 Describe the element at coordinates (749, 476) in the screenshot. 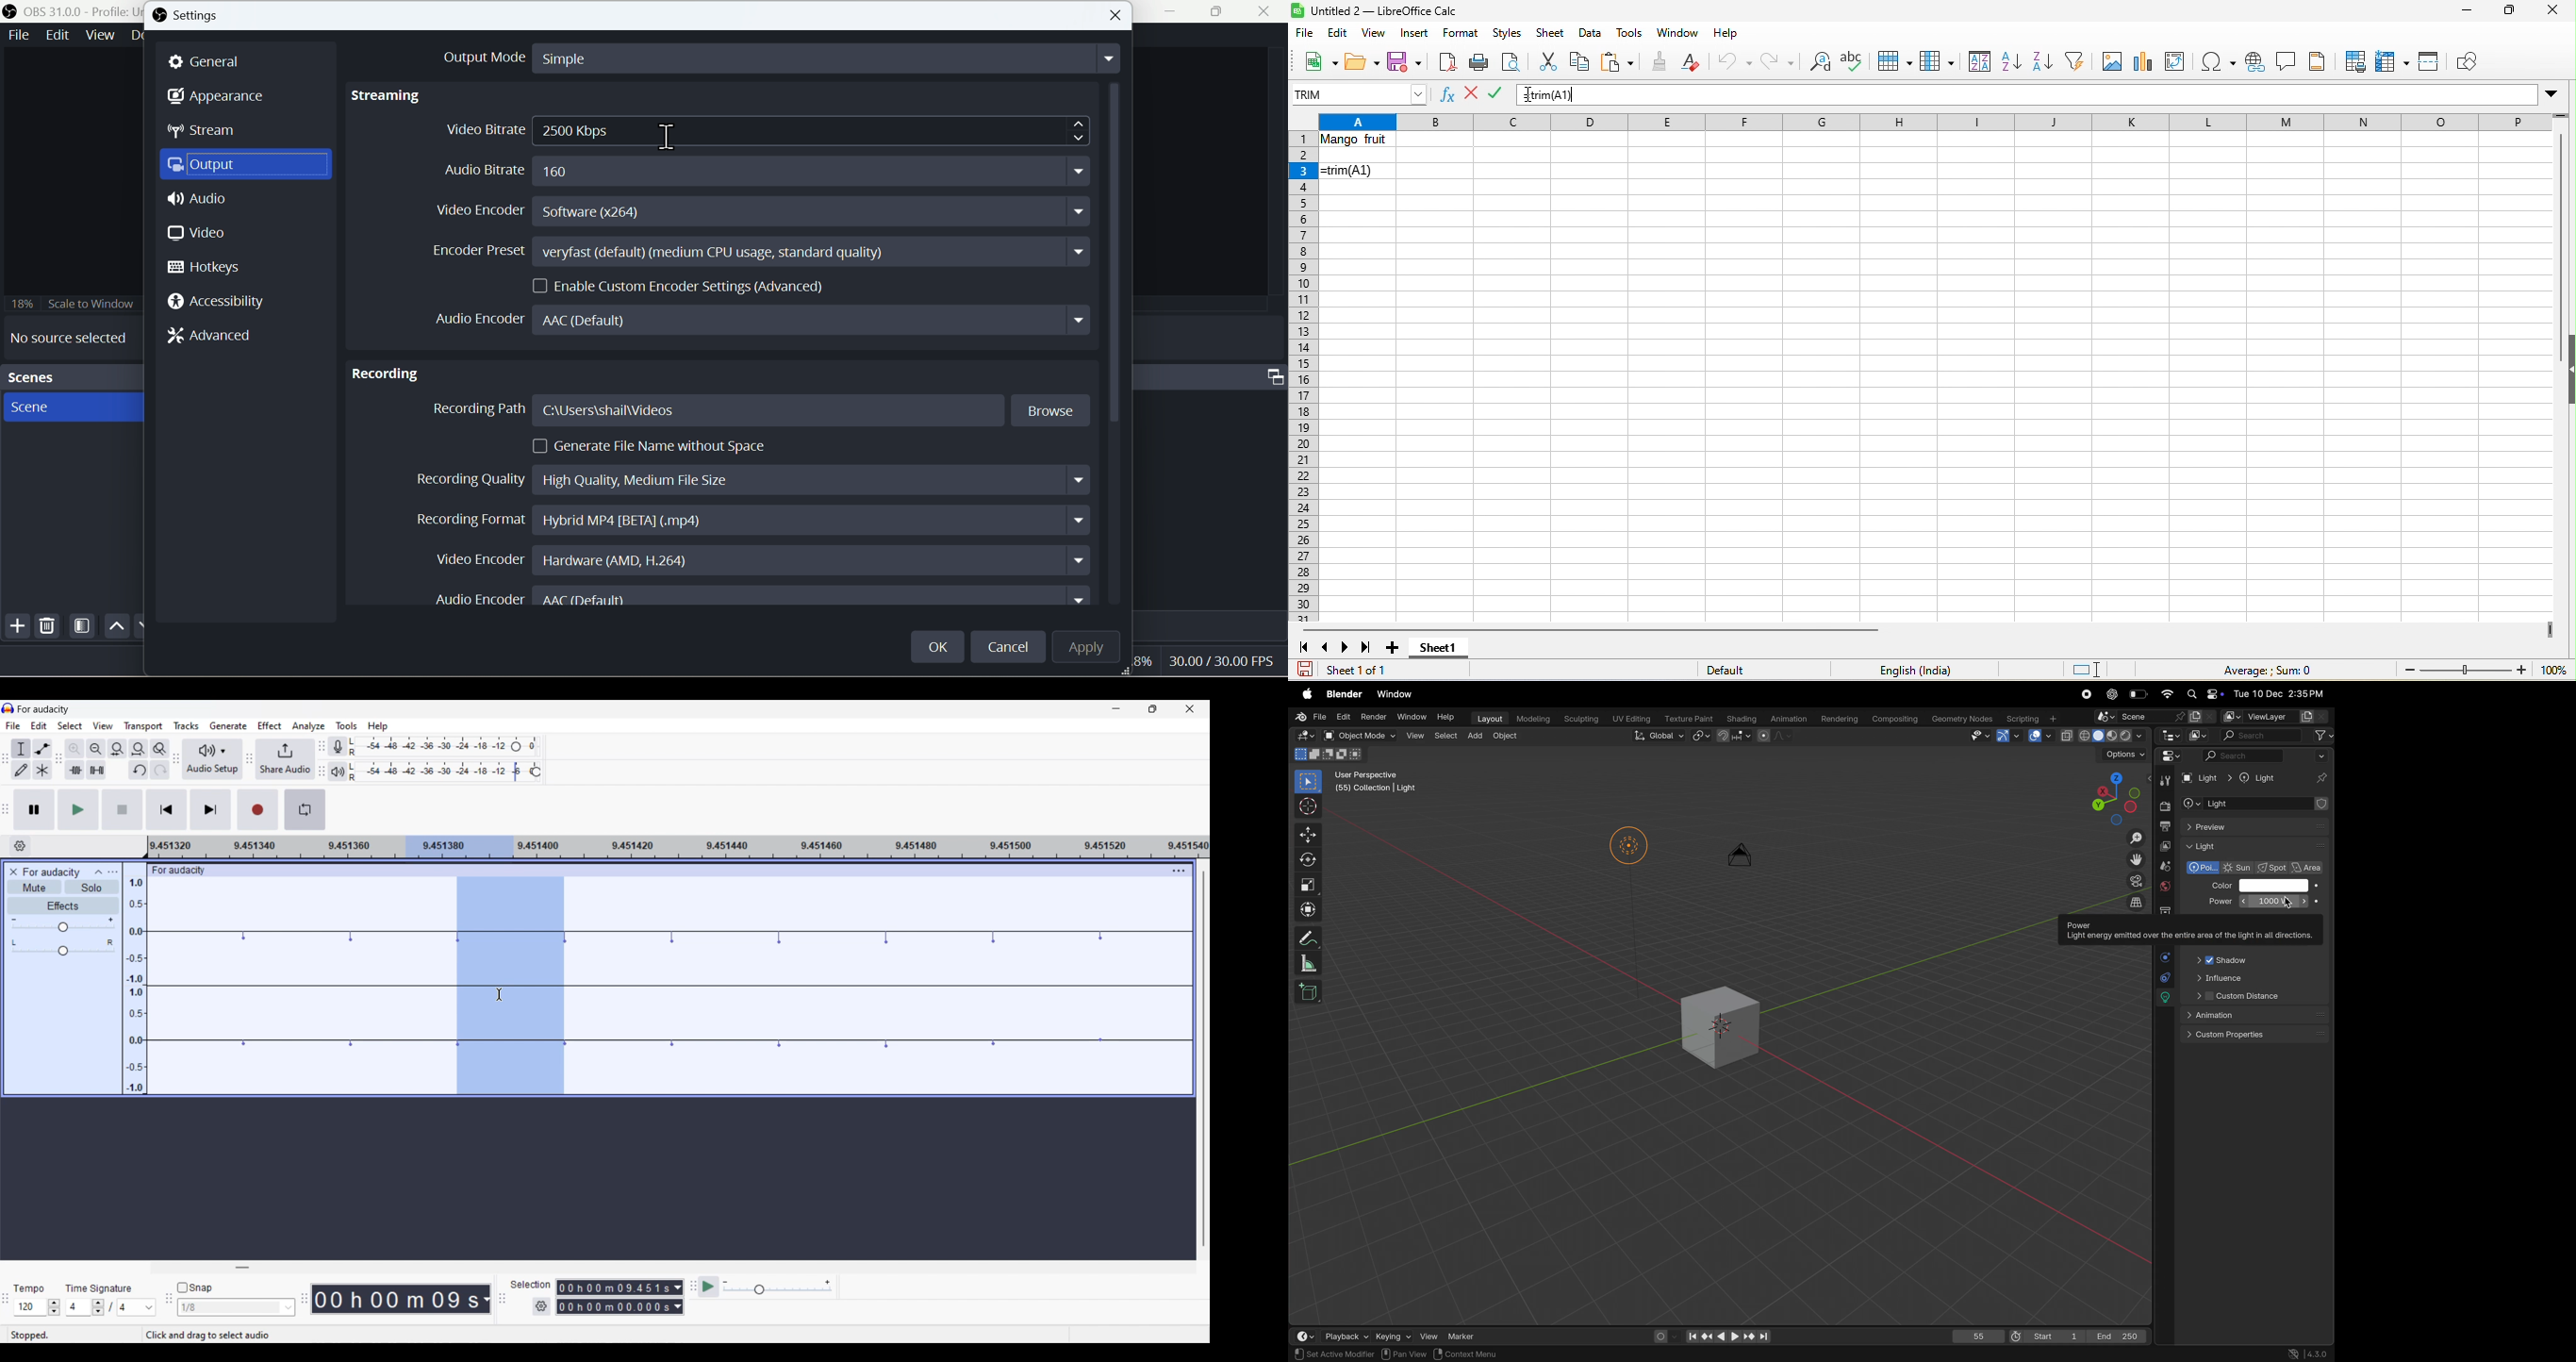

I see `Recording Quality` at that location.